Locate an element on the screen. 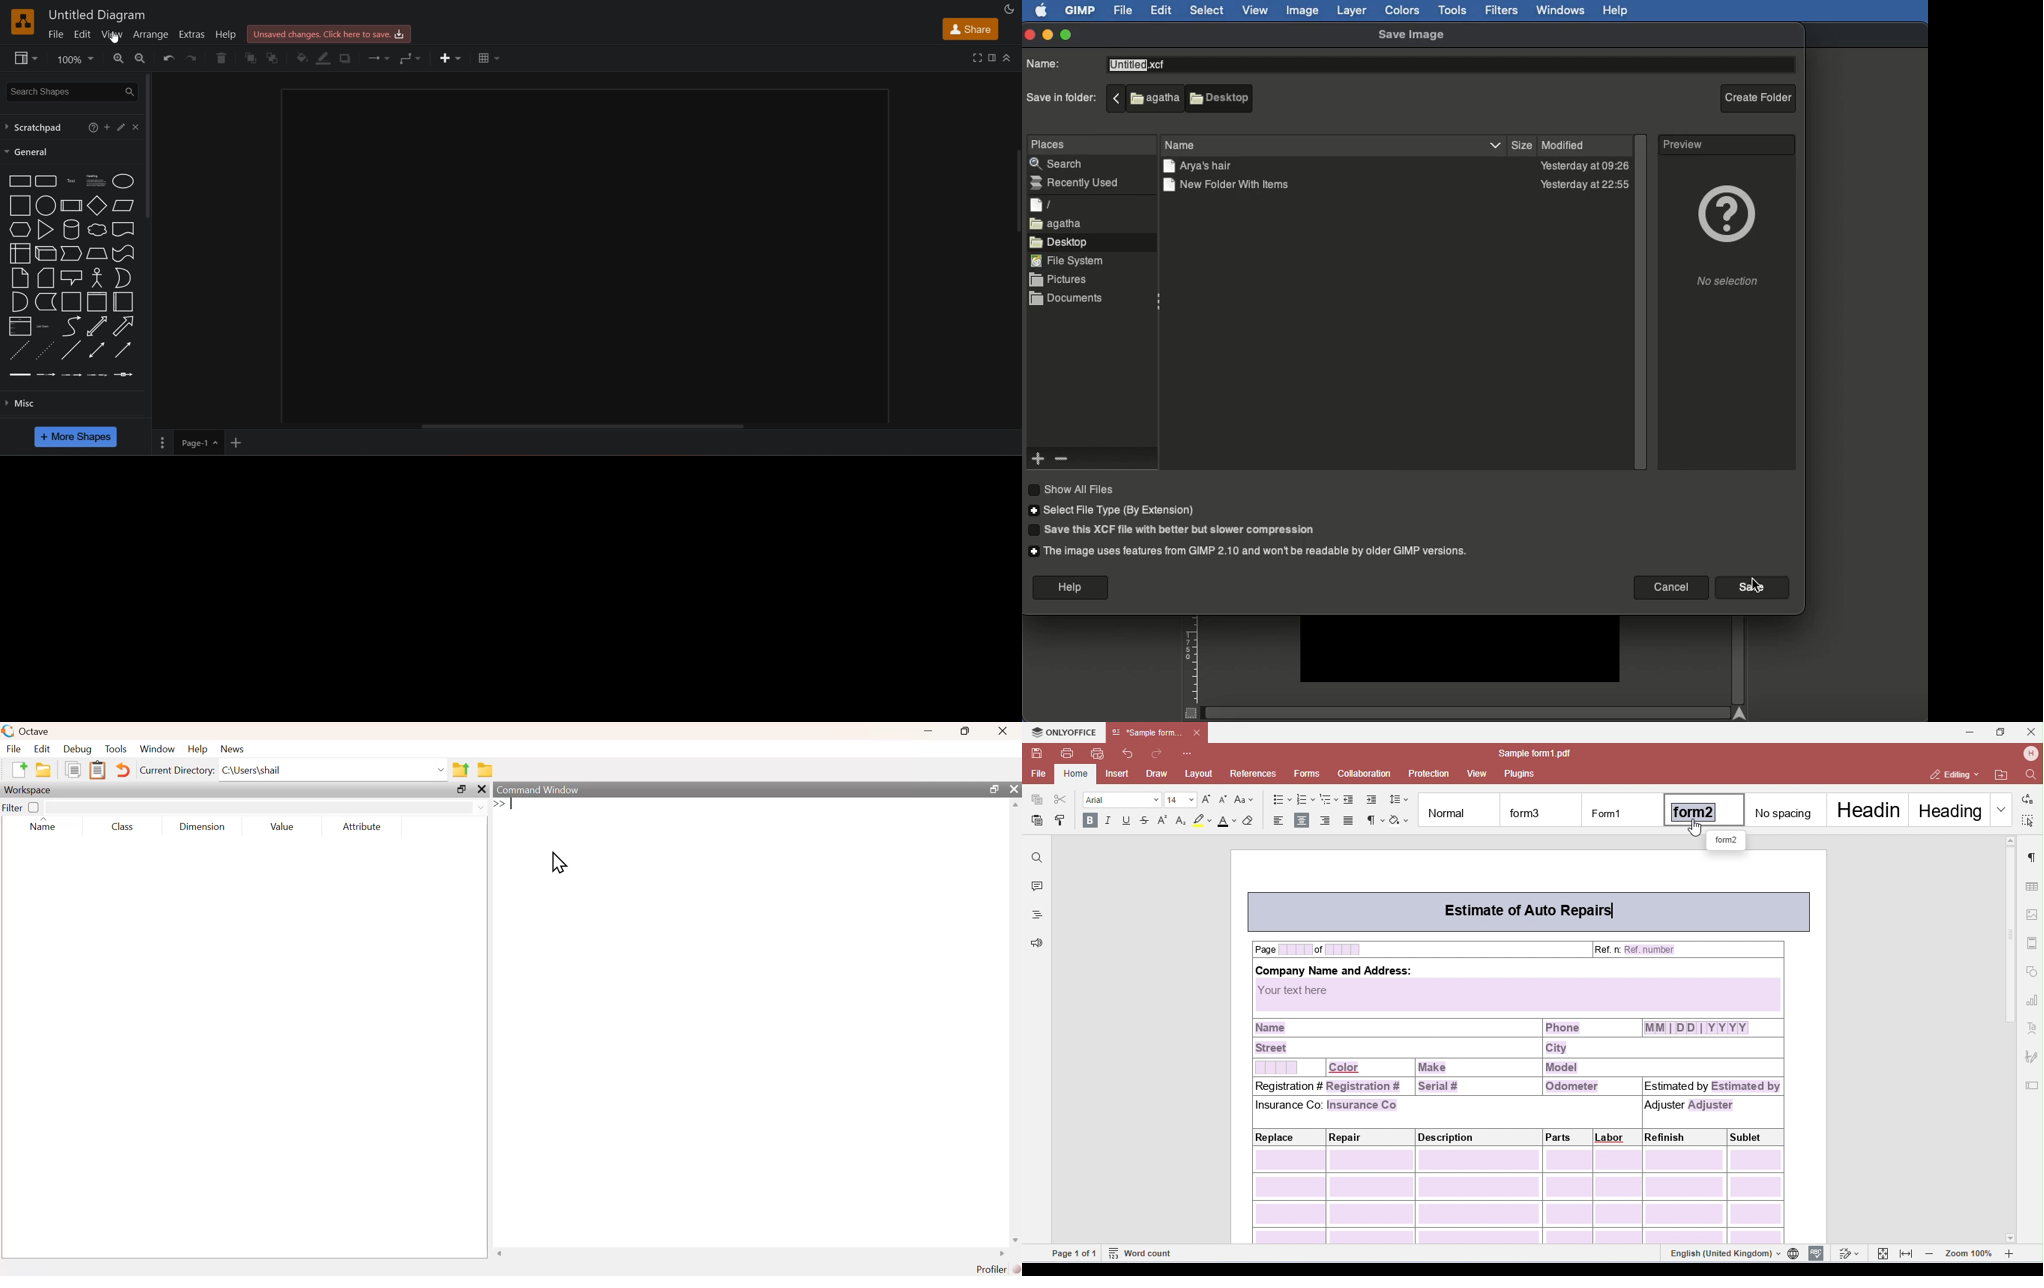  page 1 is located at coordinates (188, 443).